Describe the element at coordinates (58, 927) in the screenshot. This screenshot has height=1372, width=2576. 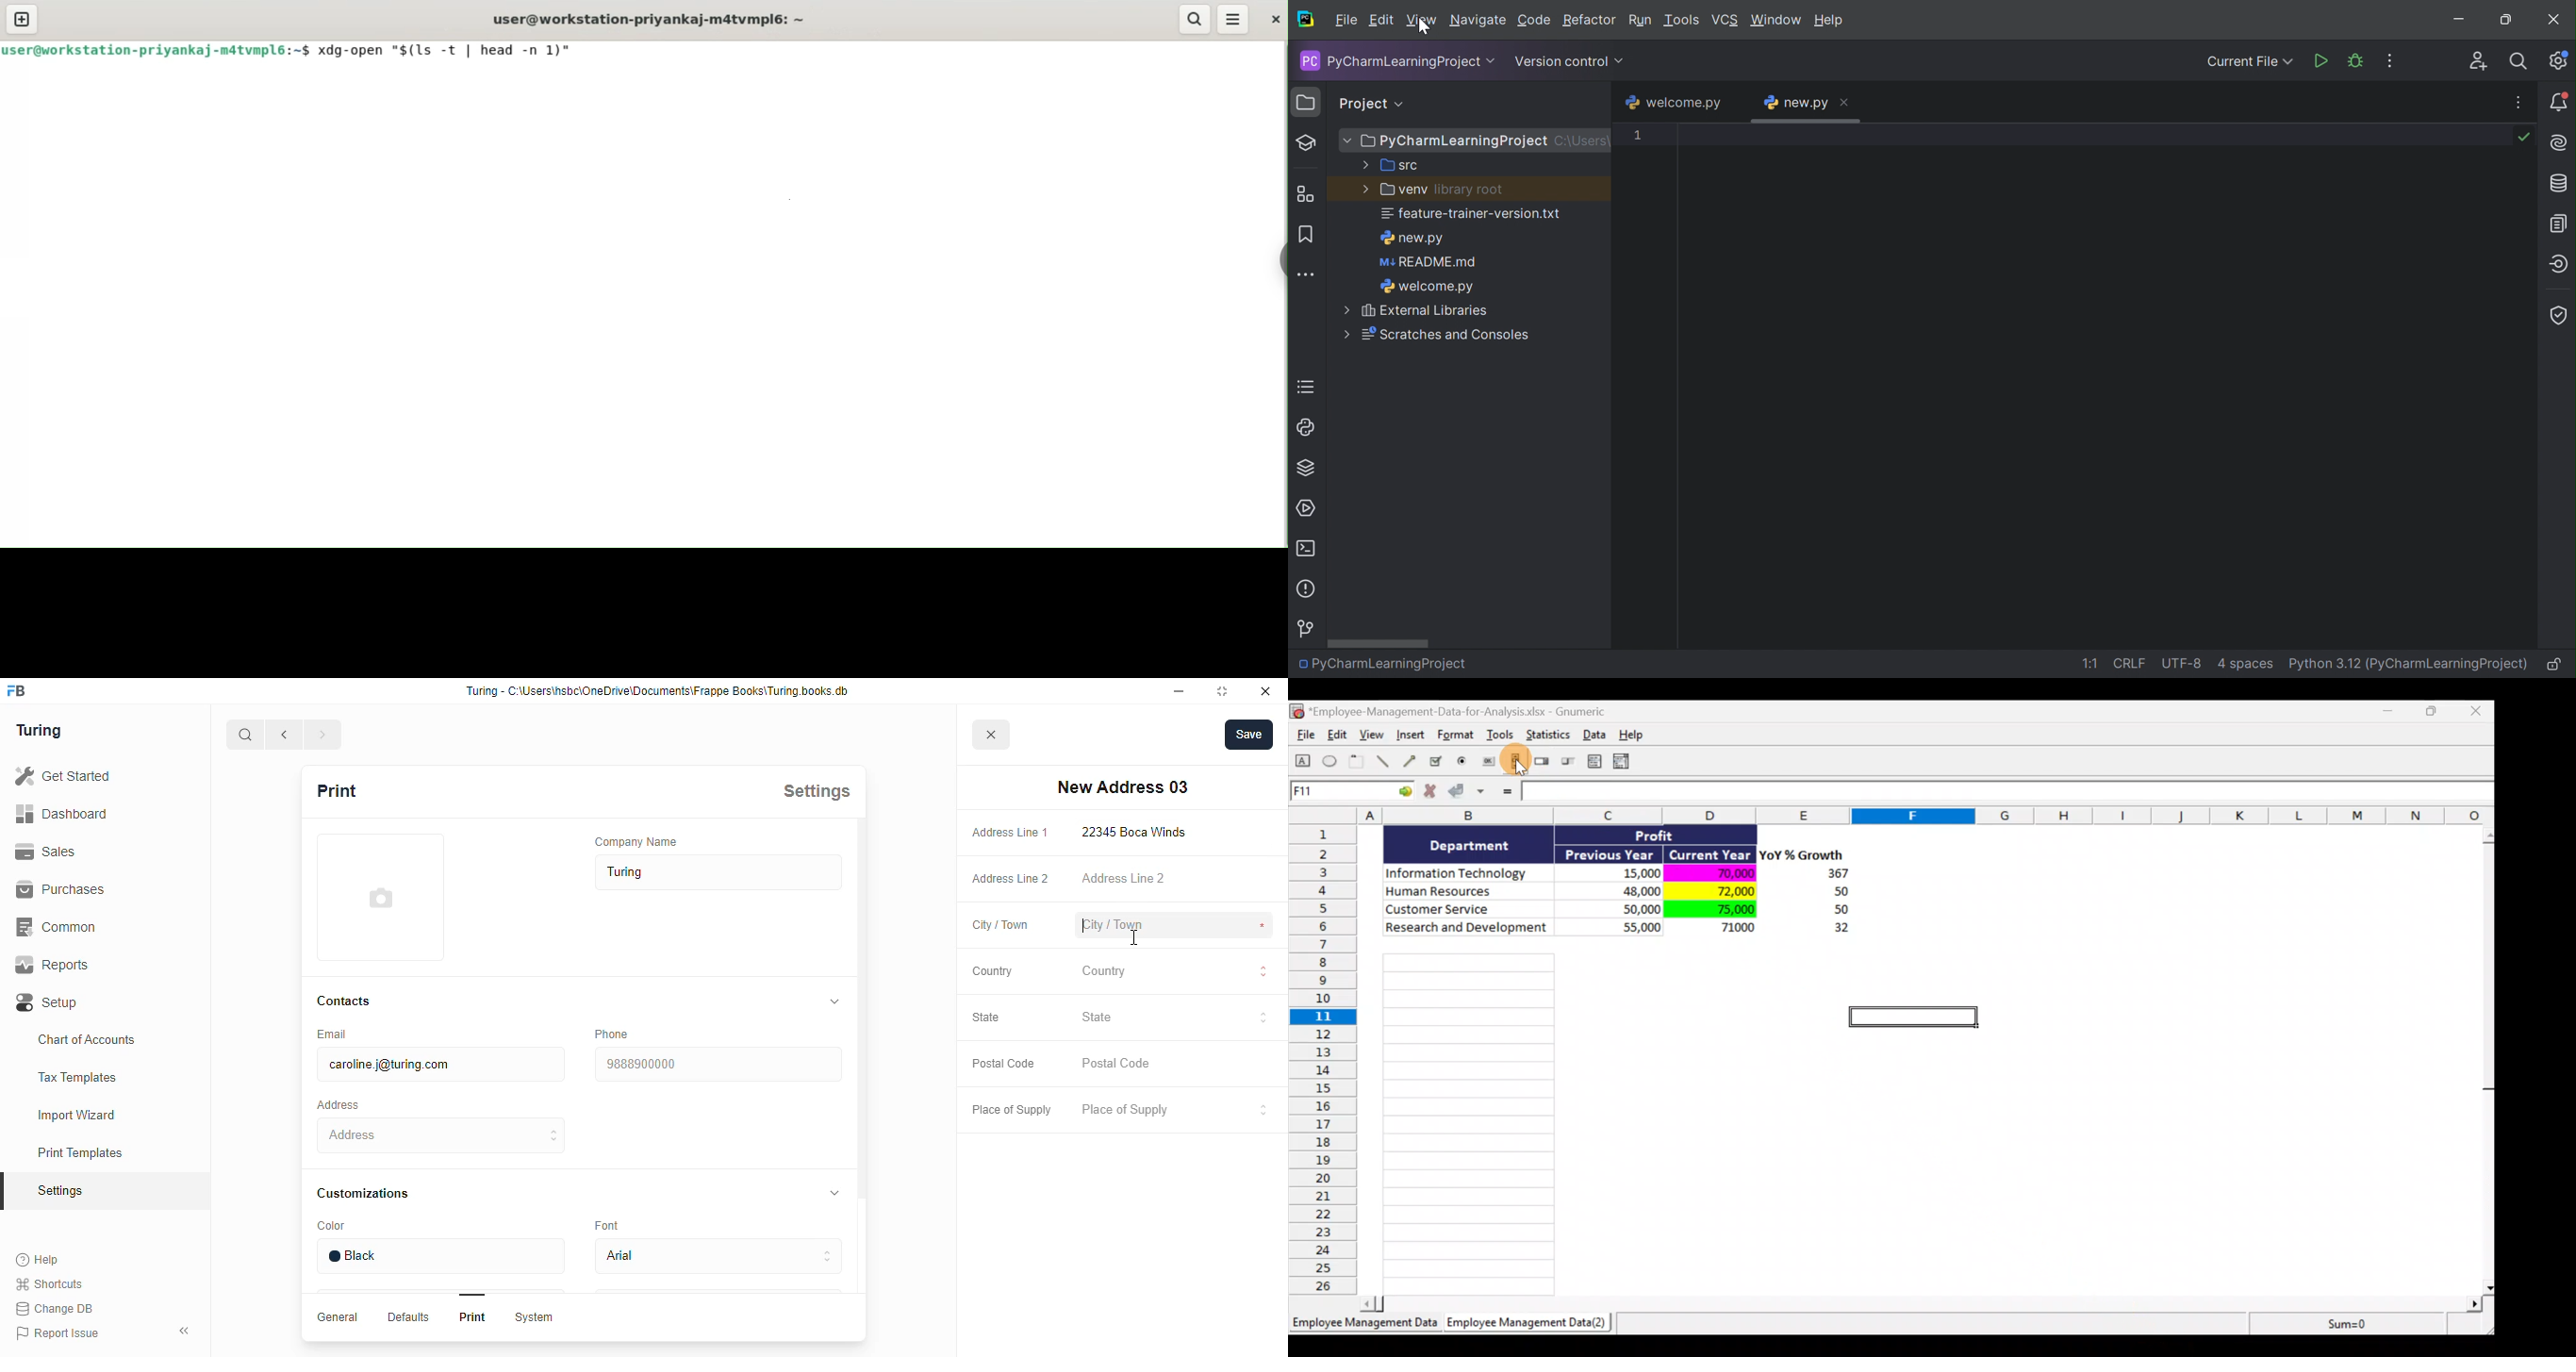
I see `common` at that location.